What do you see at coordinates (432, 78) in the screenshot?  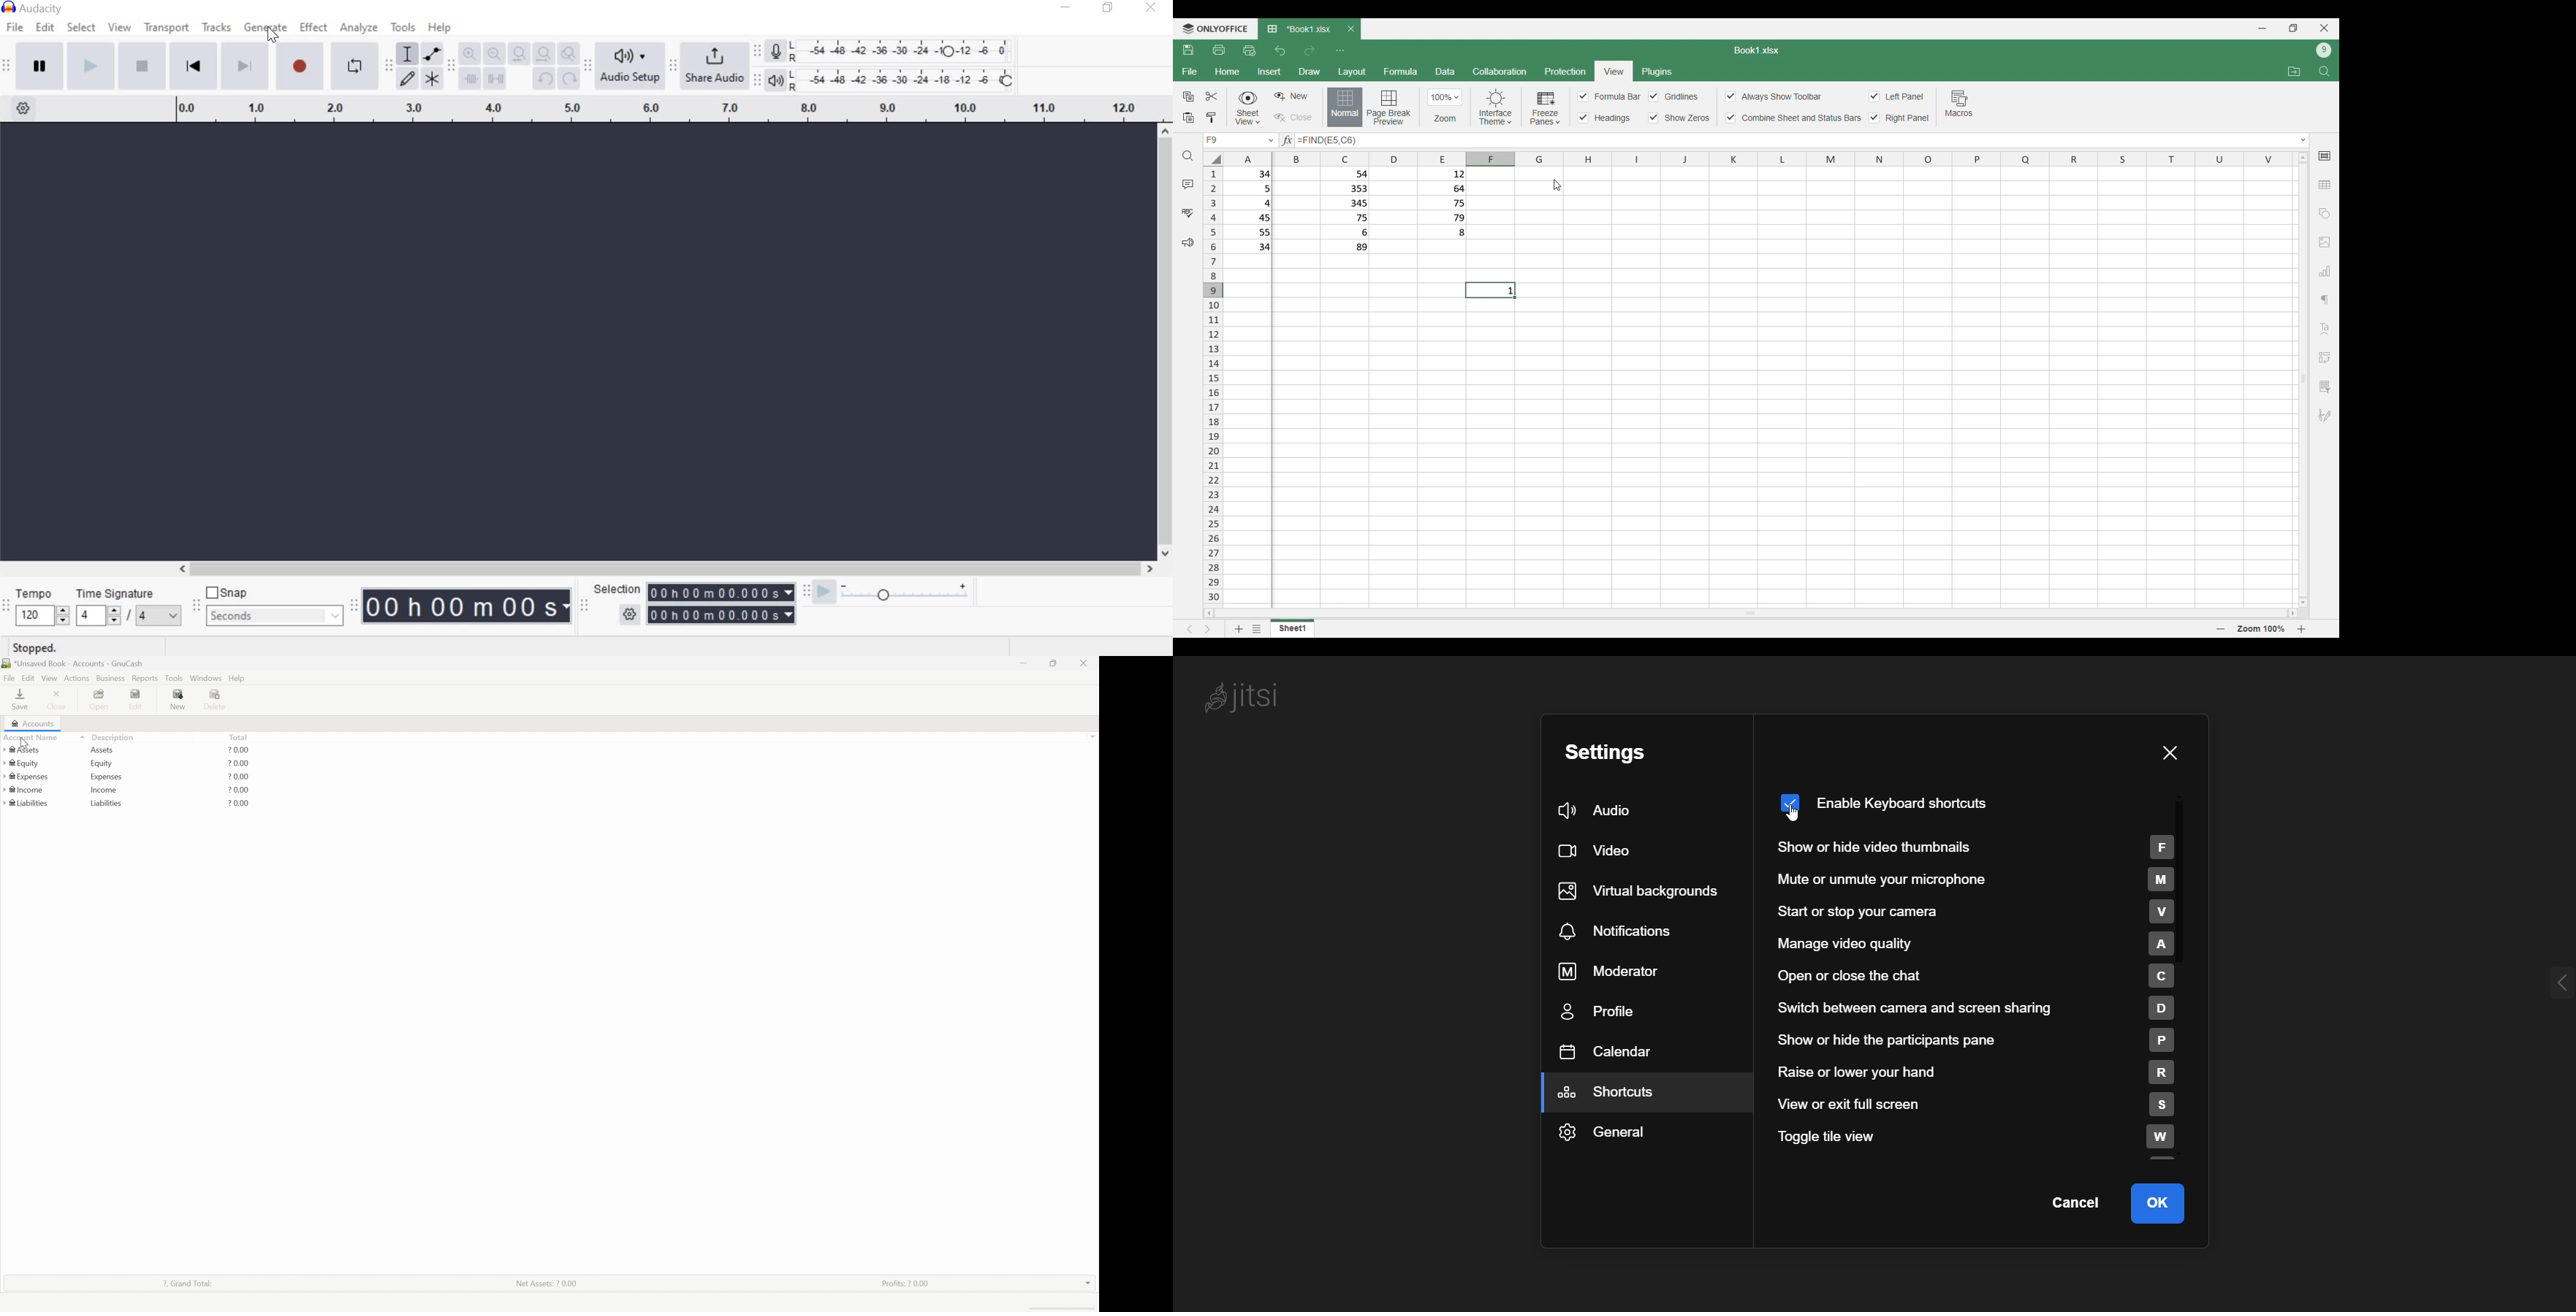 I see `Multi-Tool` at bounding box center [432, 78].